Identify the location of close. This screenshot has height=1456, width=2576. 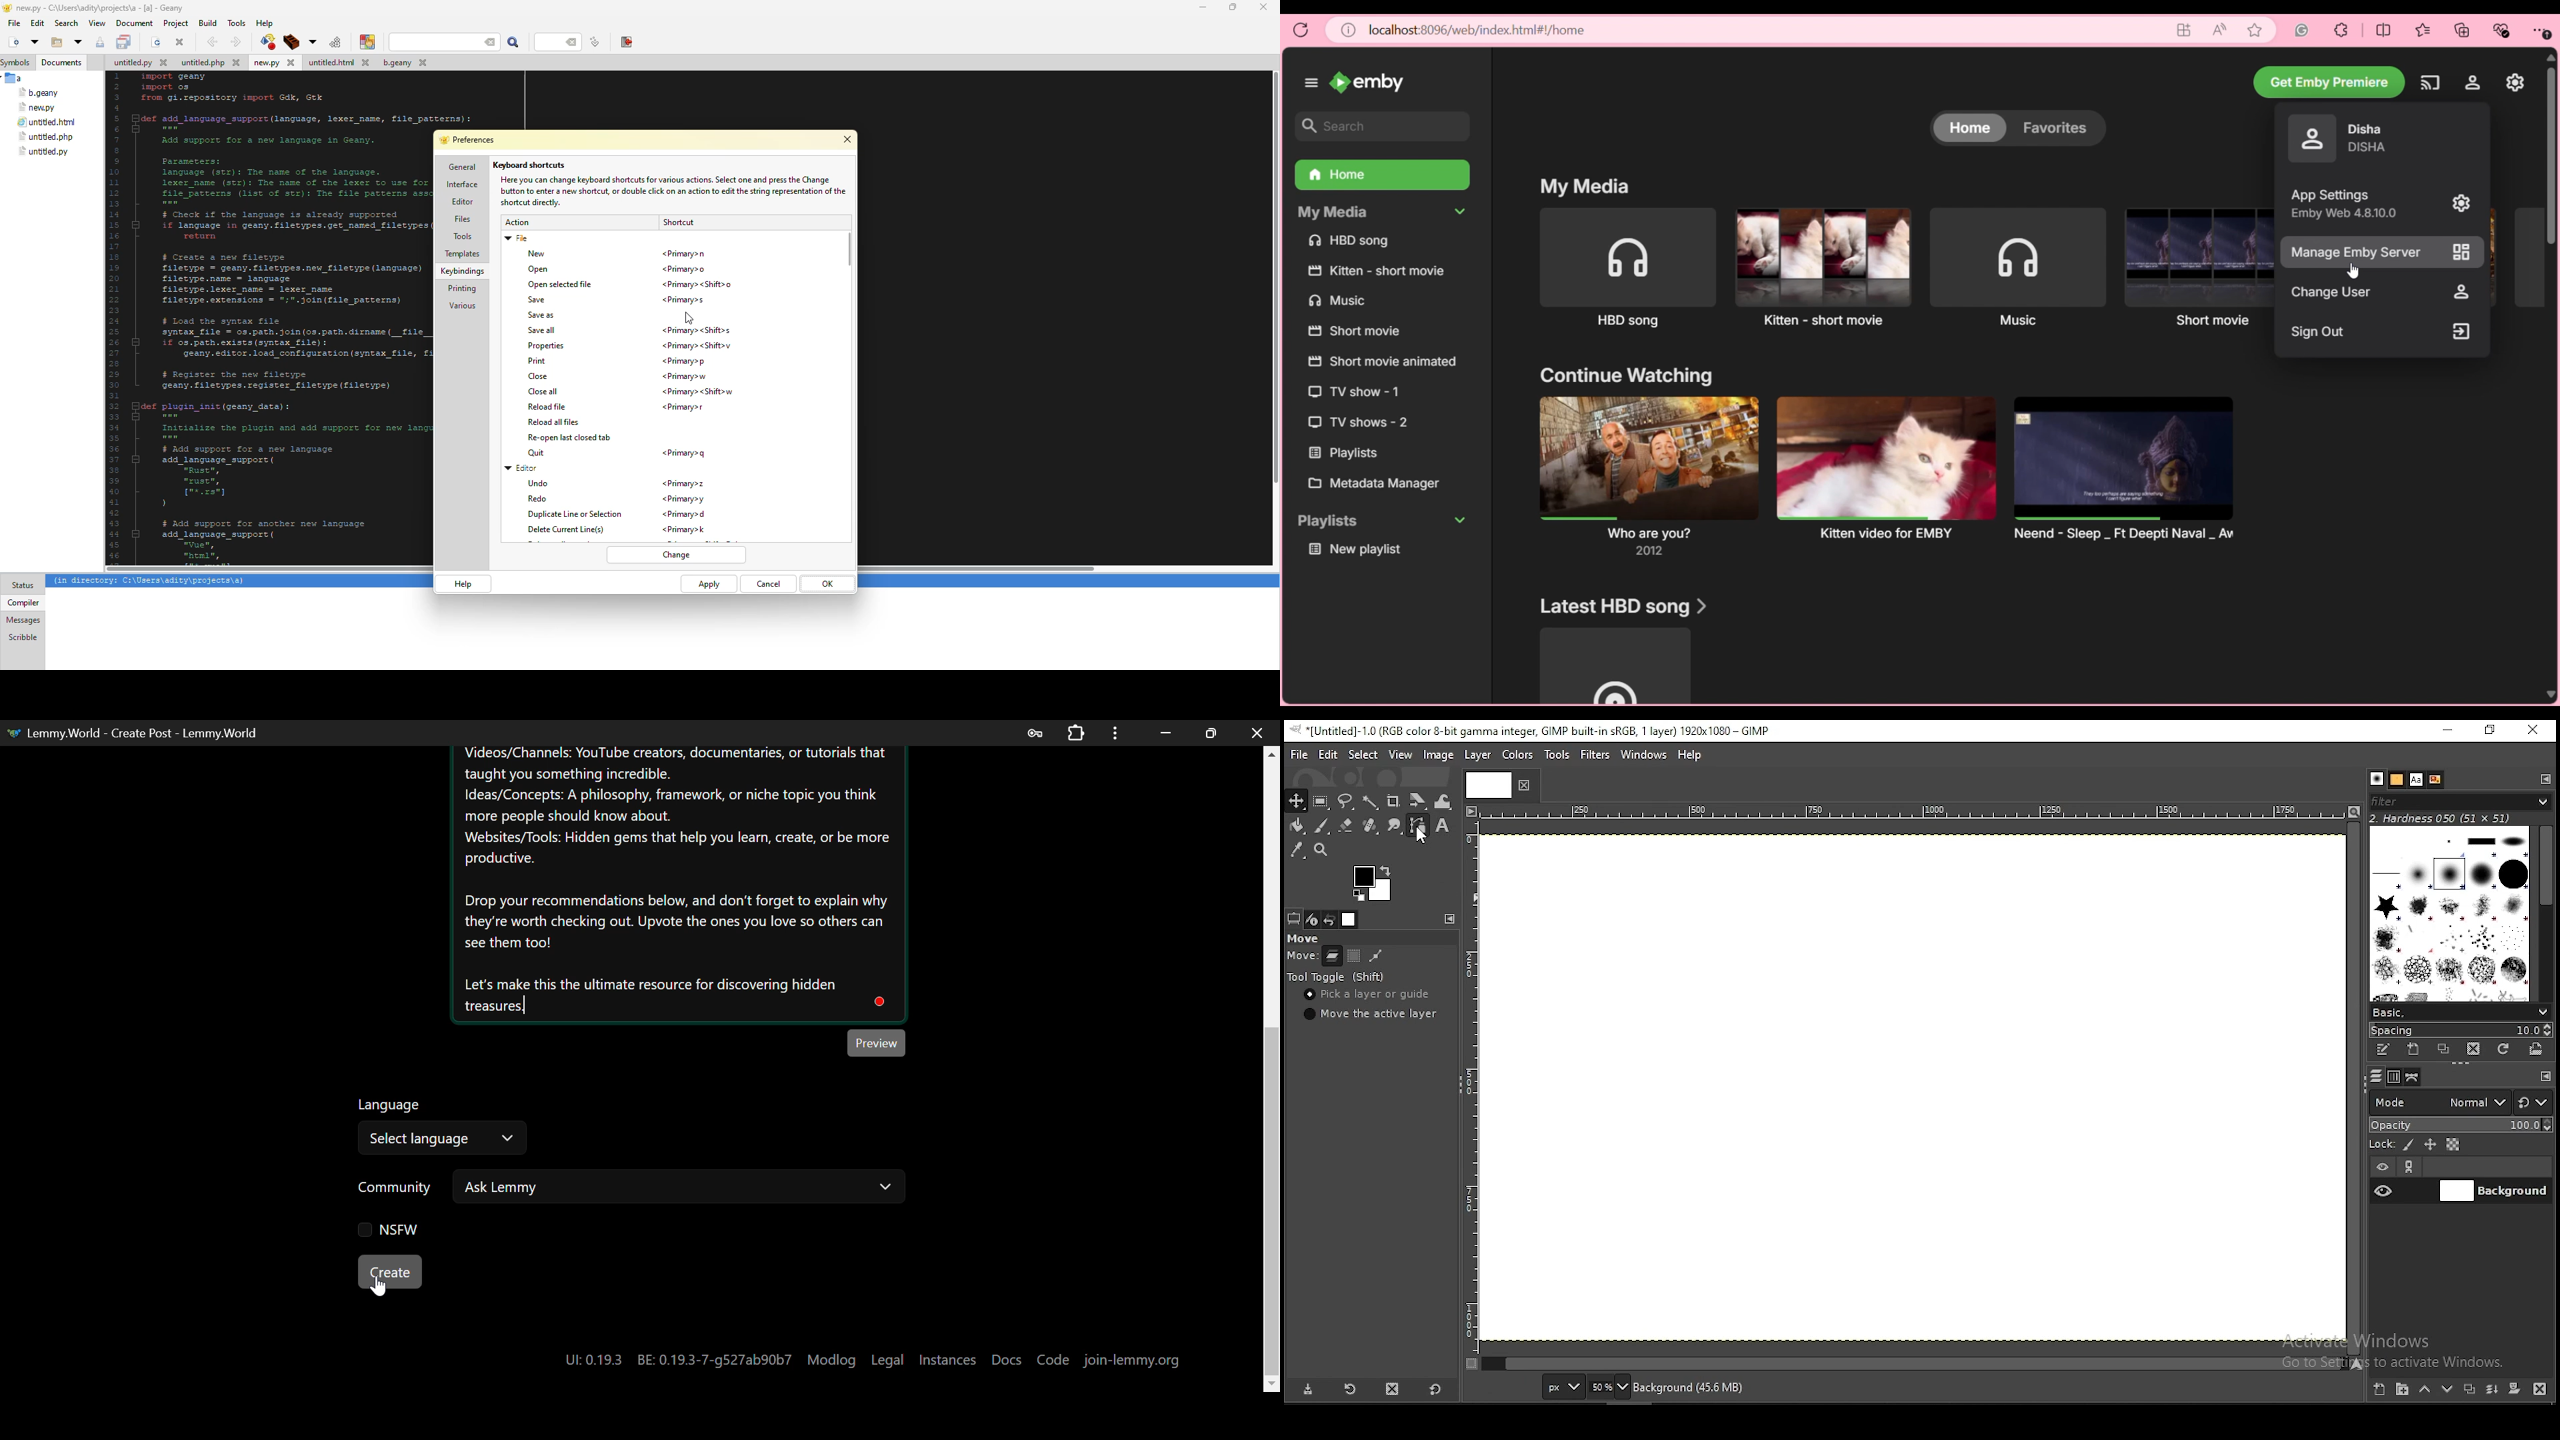
(180, 42).